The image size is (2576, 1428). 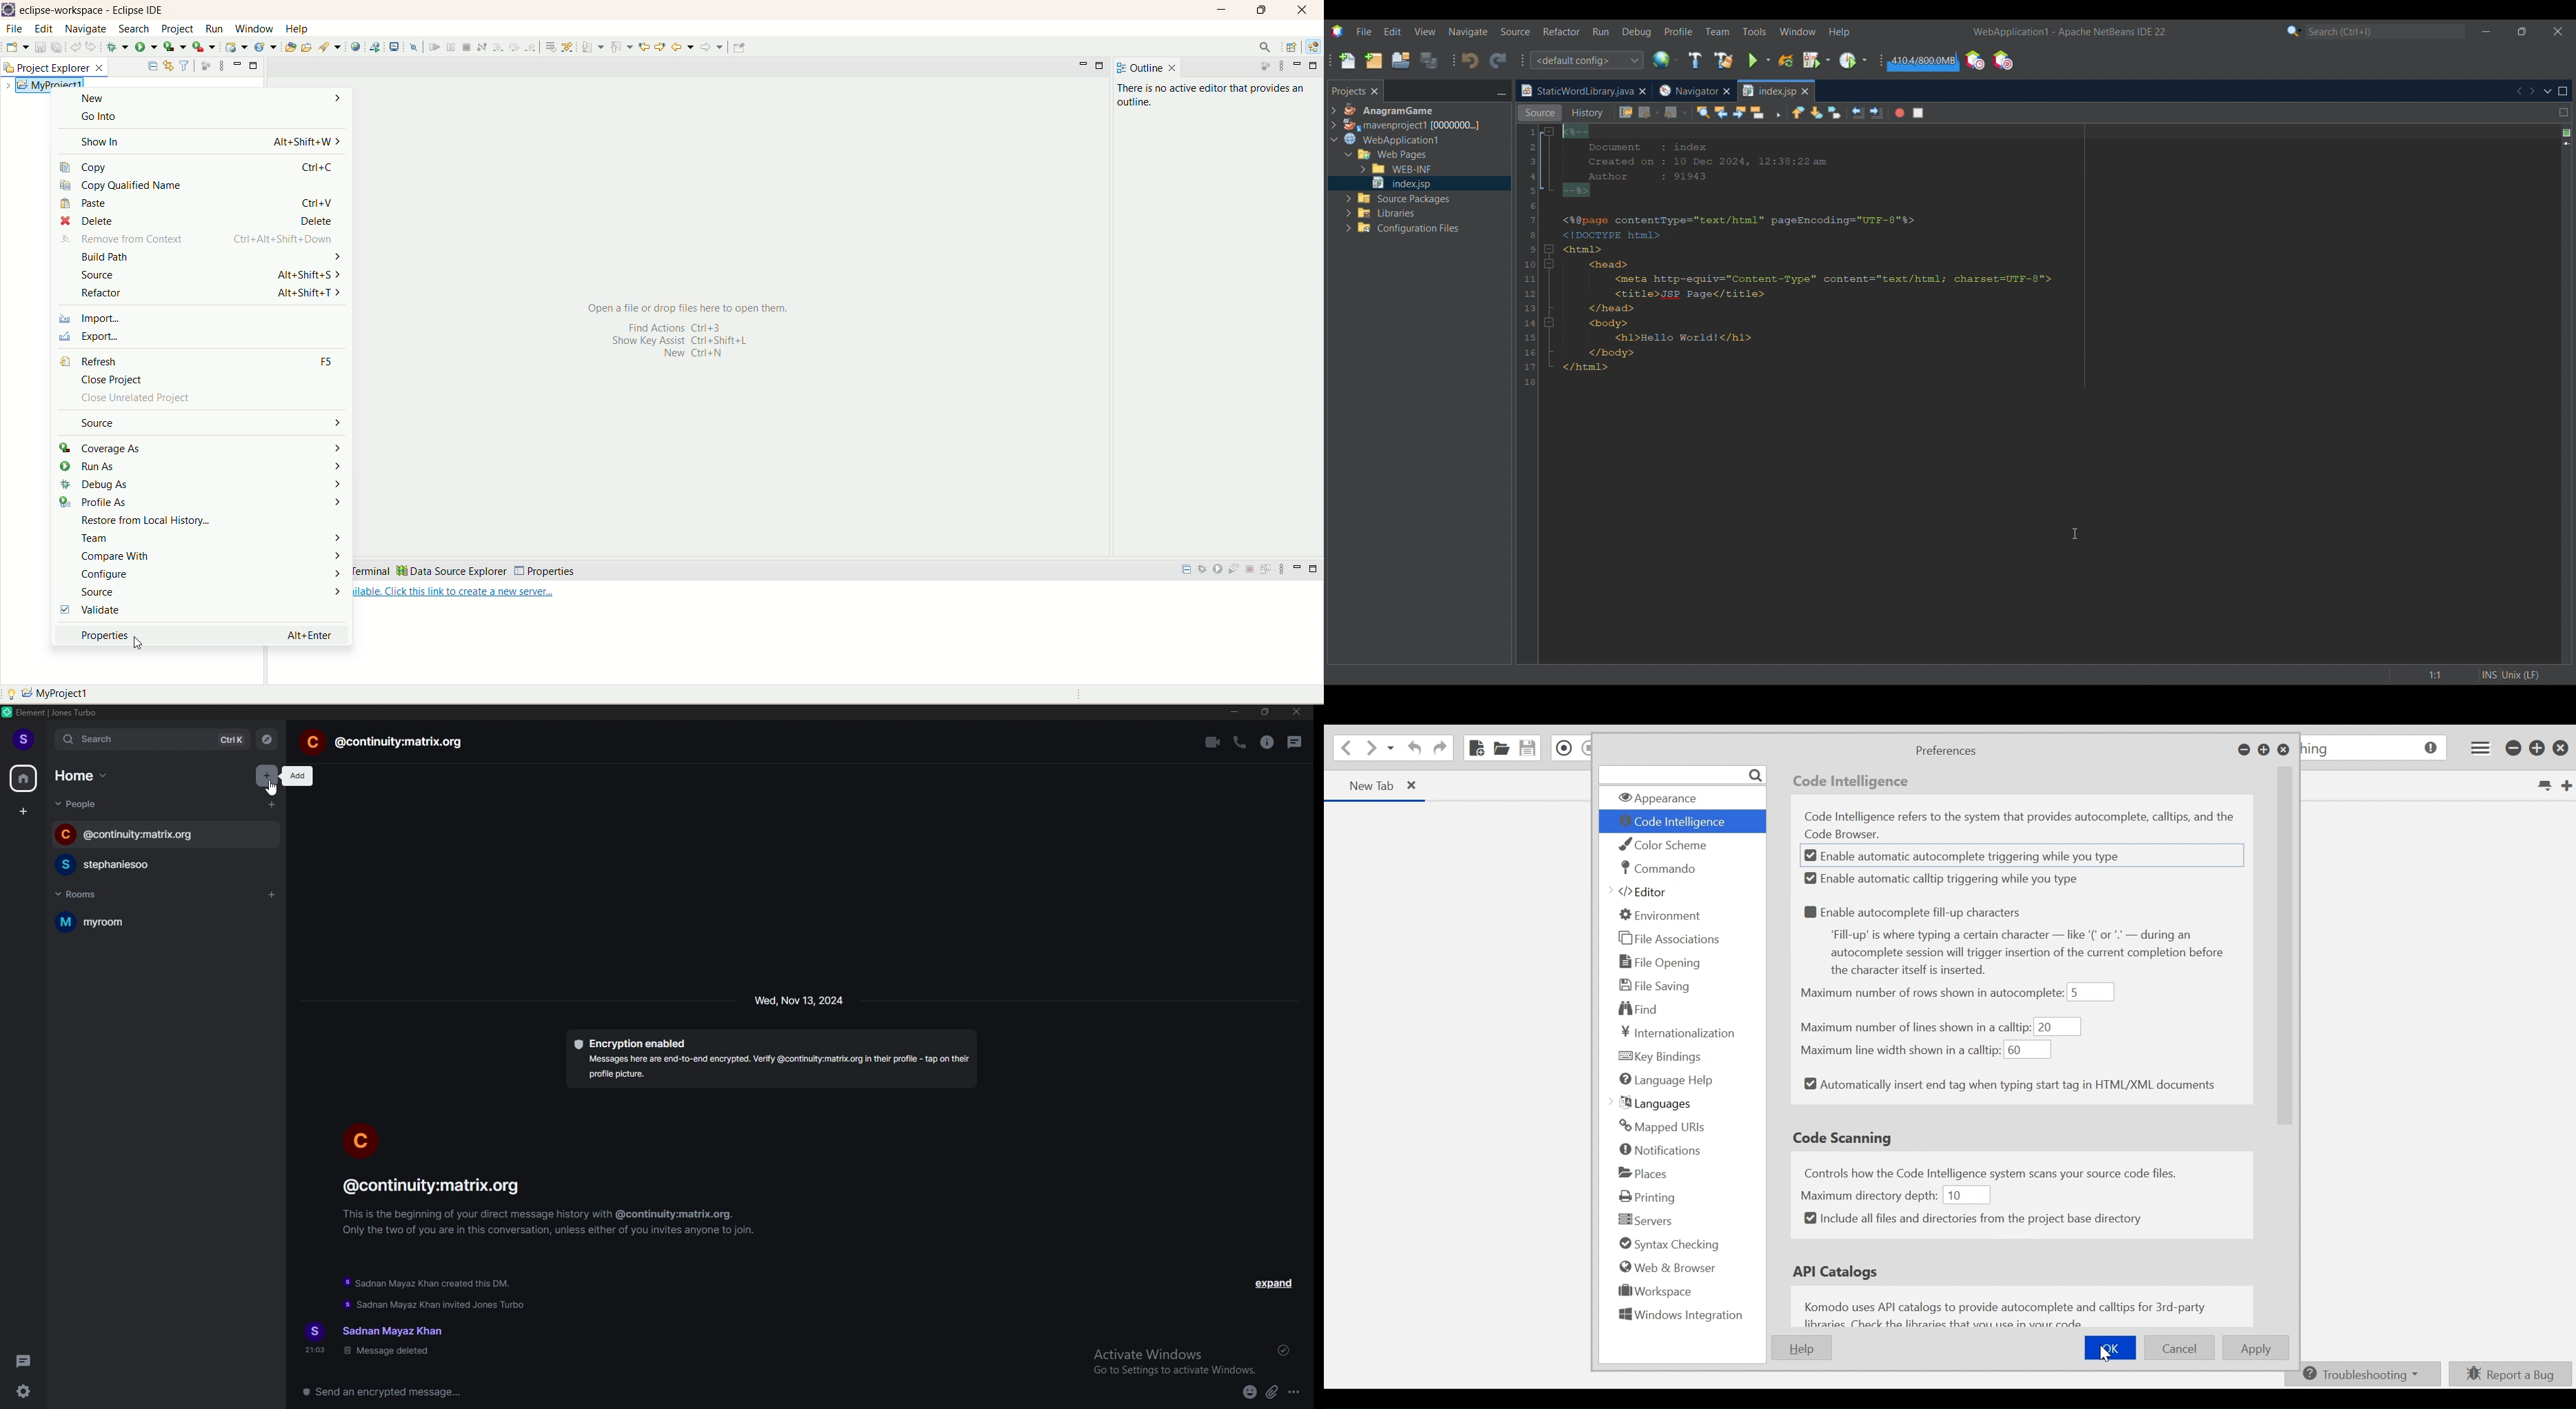 What do you see at coordinates (1681, 1318) in the screenshot?
I see `Windows Integration` at bounding box center [1681, 1318].